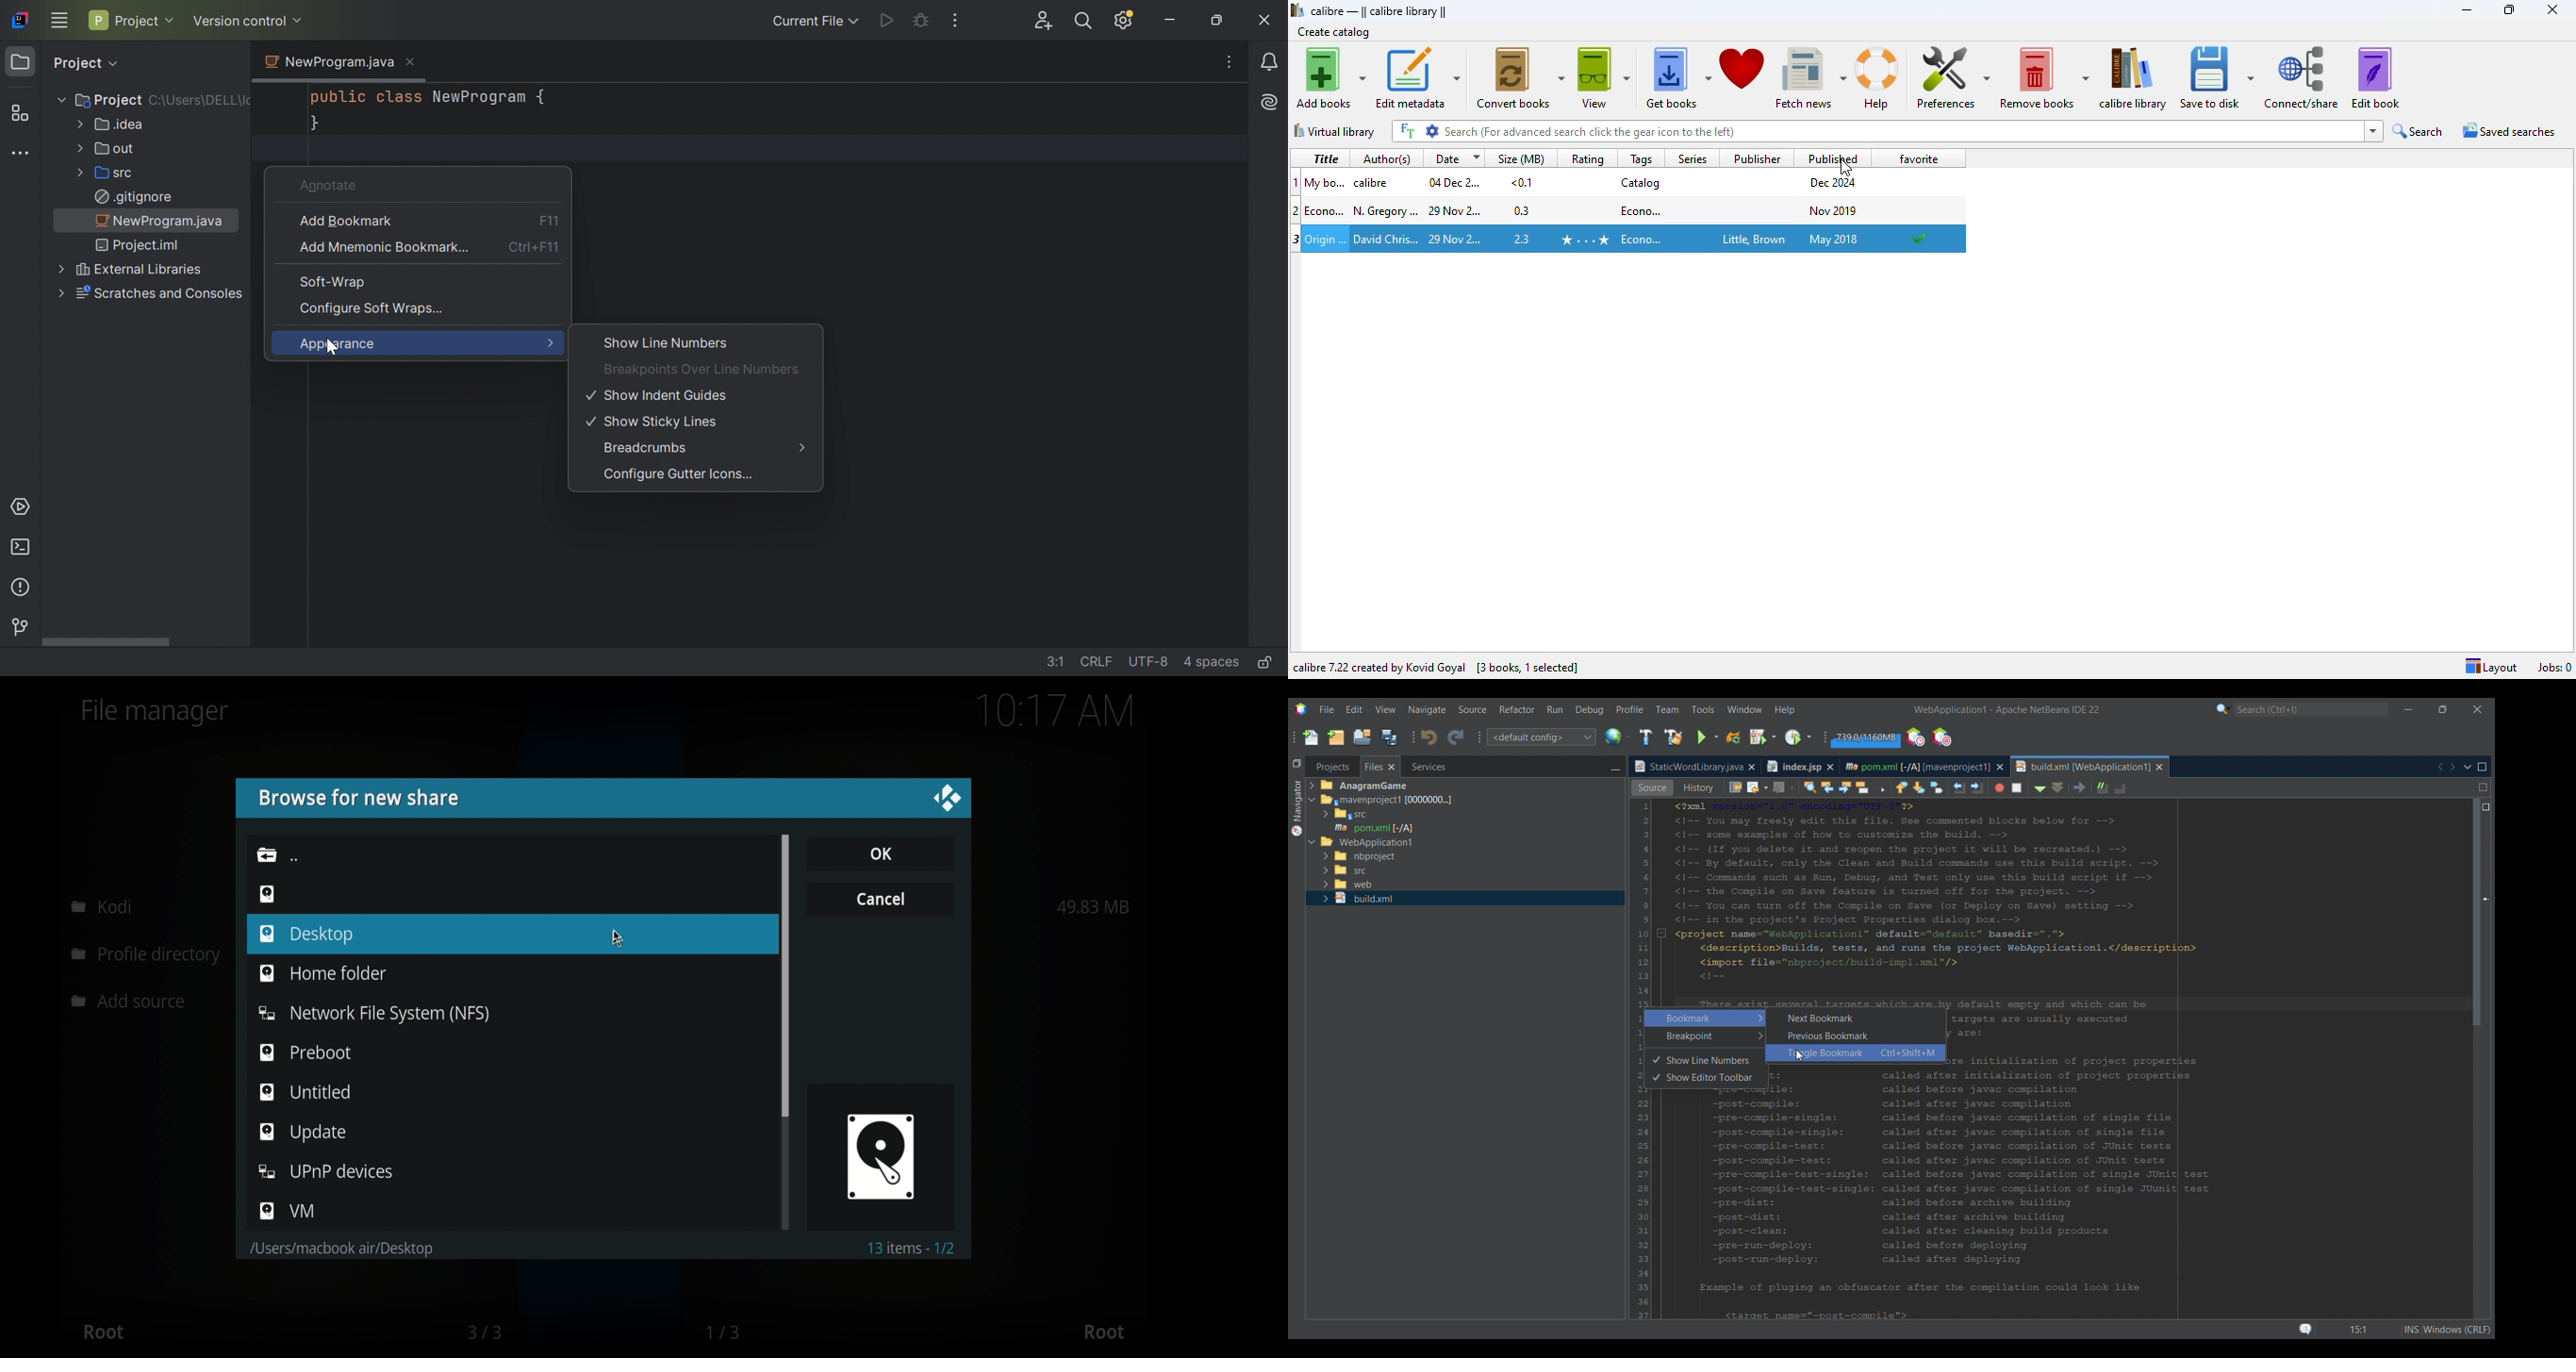 This screenshot has width=2576, height=1372. I want to click on Garbage collection changed, so click(1866, 739).